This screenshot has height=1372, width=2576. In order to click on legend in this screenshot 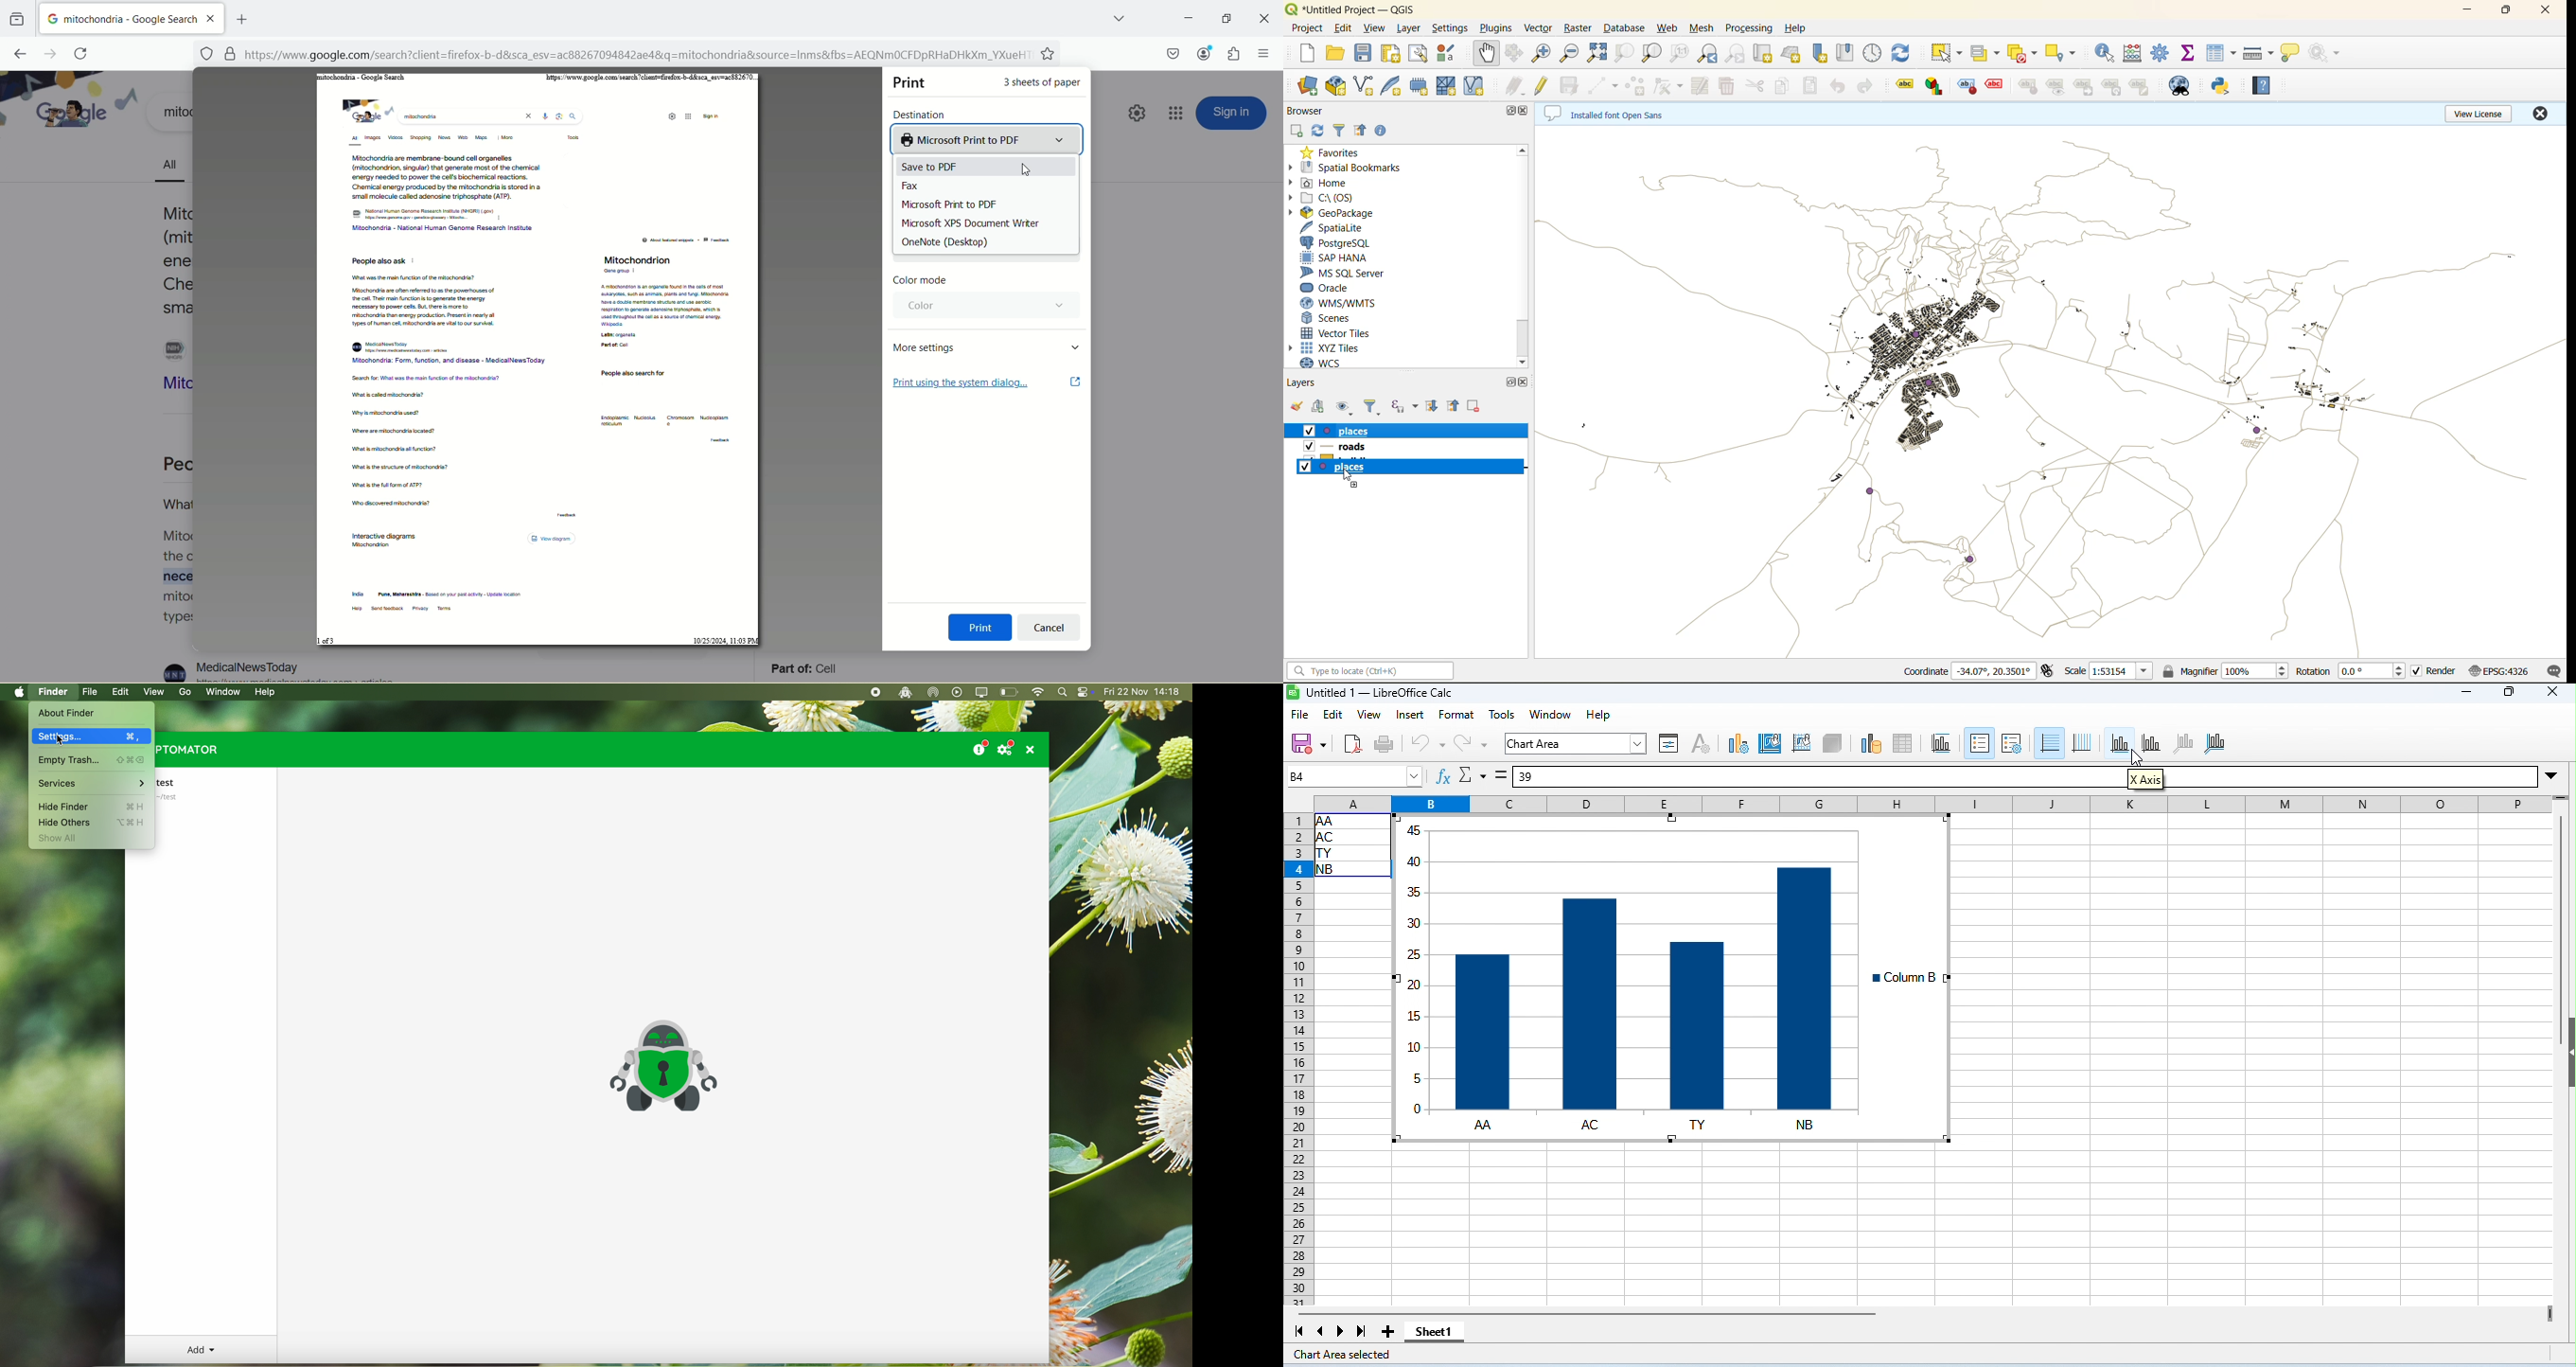, I will do `click(2013, 744)`.